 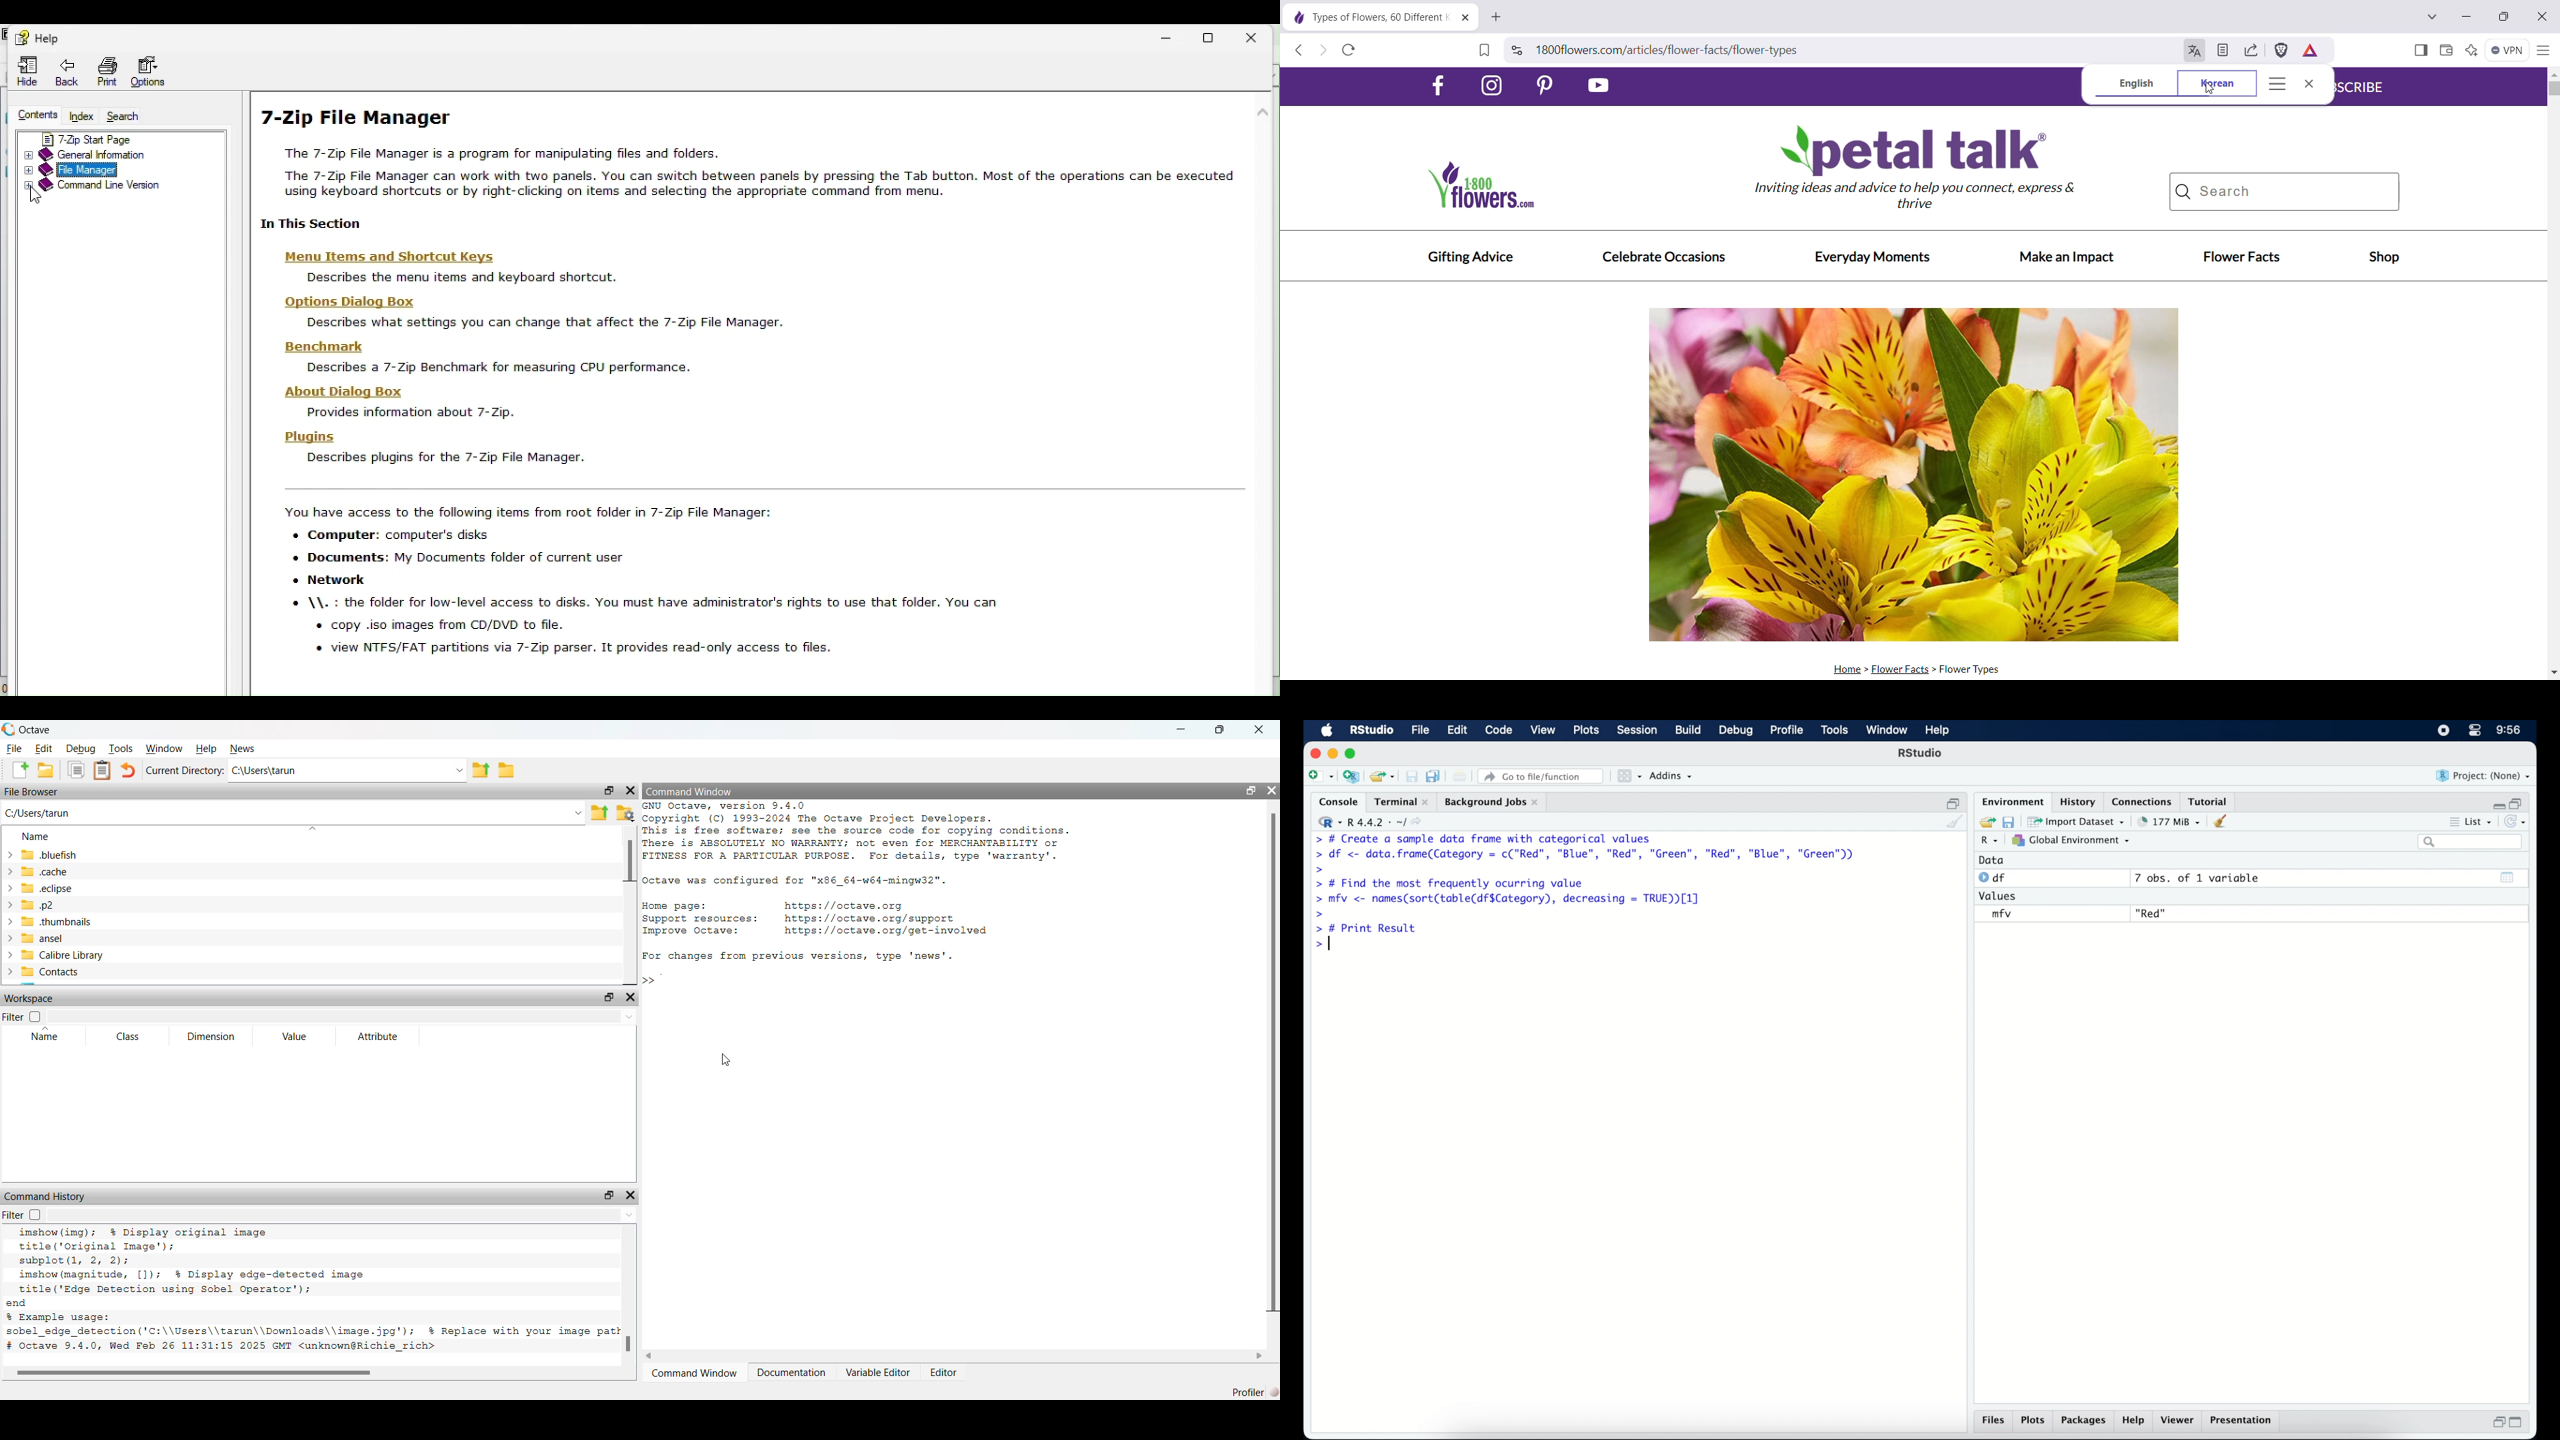 What do you see at coordinates (2085, 1422) in the screenshot?
I see `packages` at bounding box center [2085, 1422].